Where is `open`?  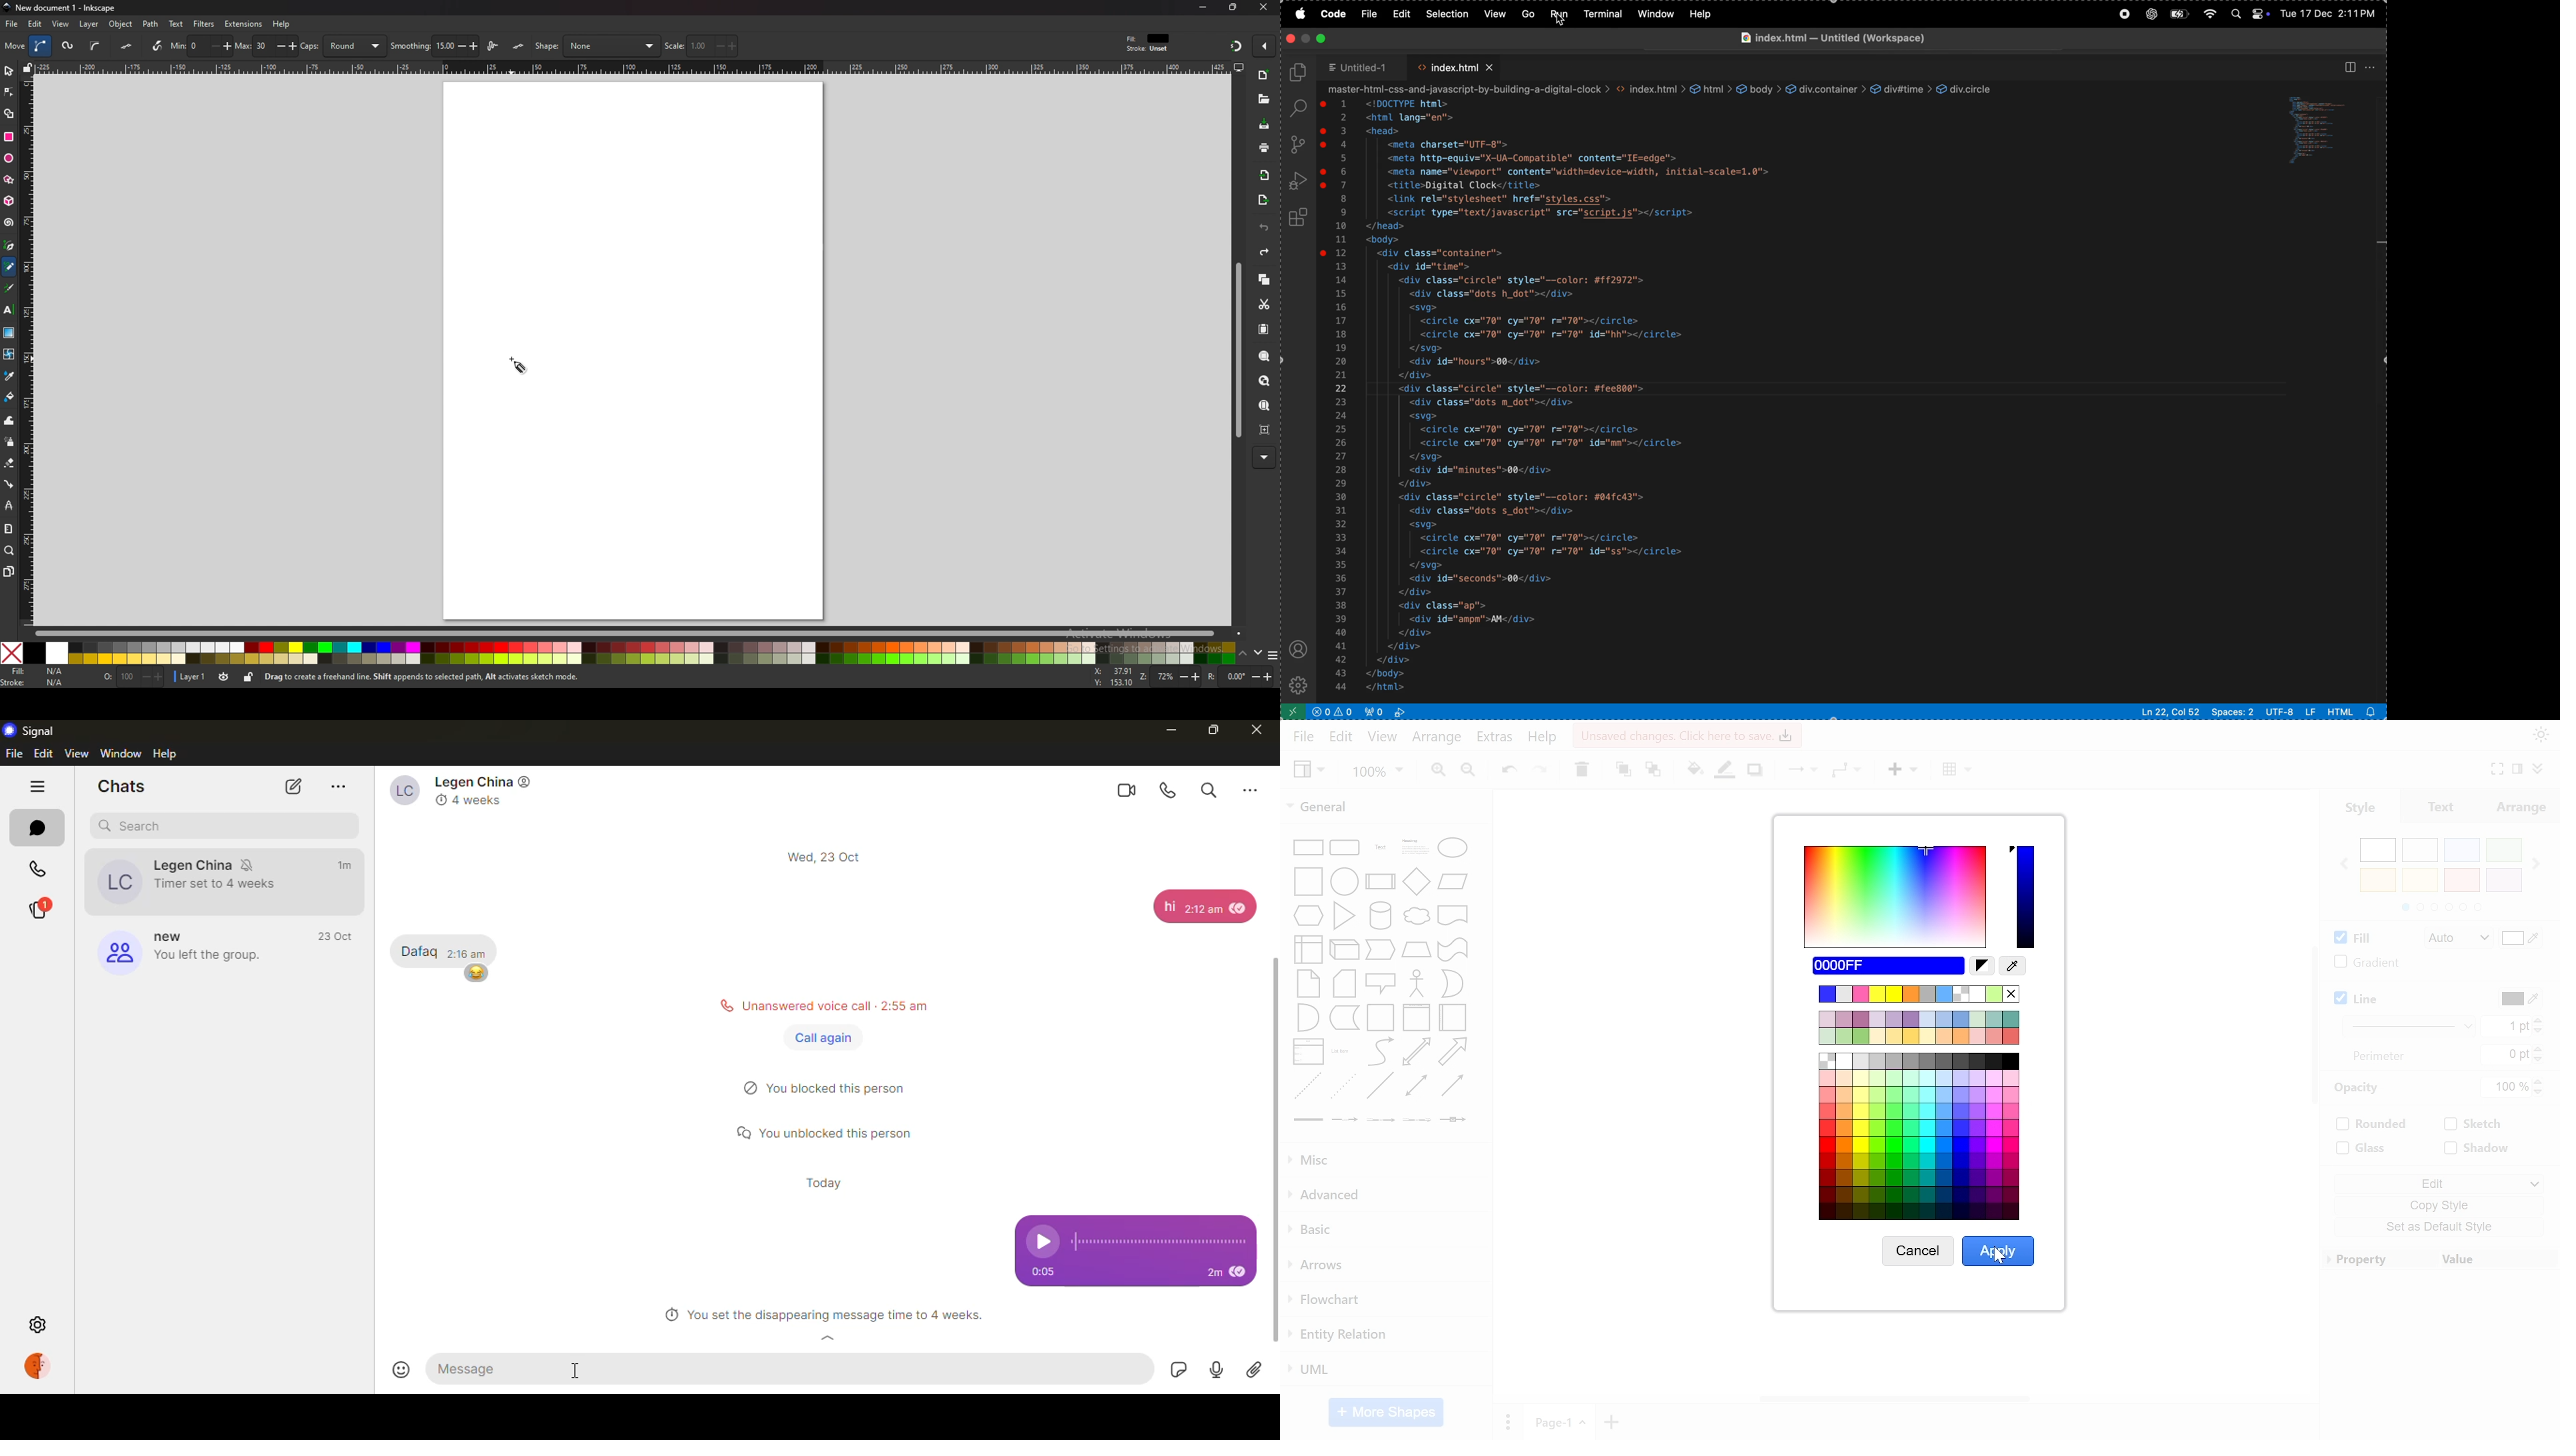 open is located at coordinates (1265, 98).